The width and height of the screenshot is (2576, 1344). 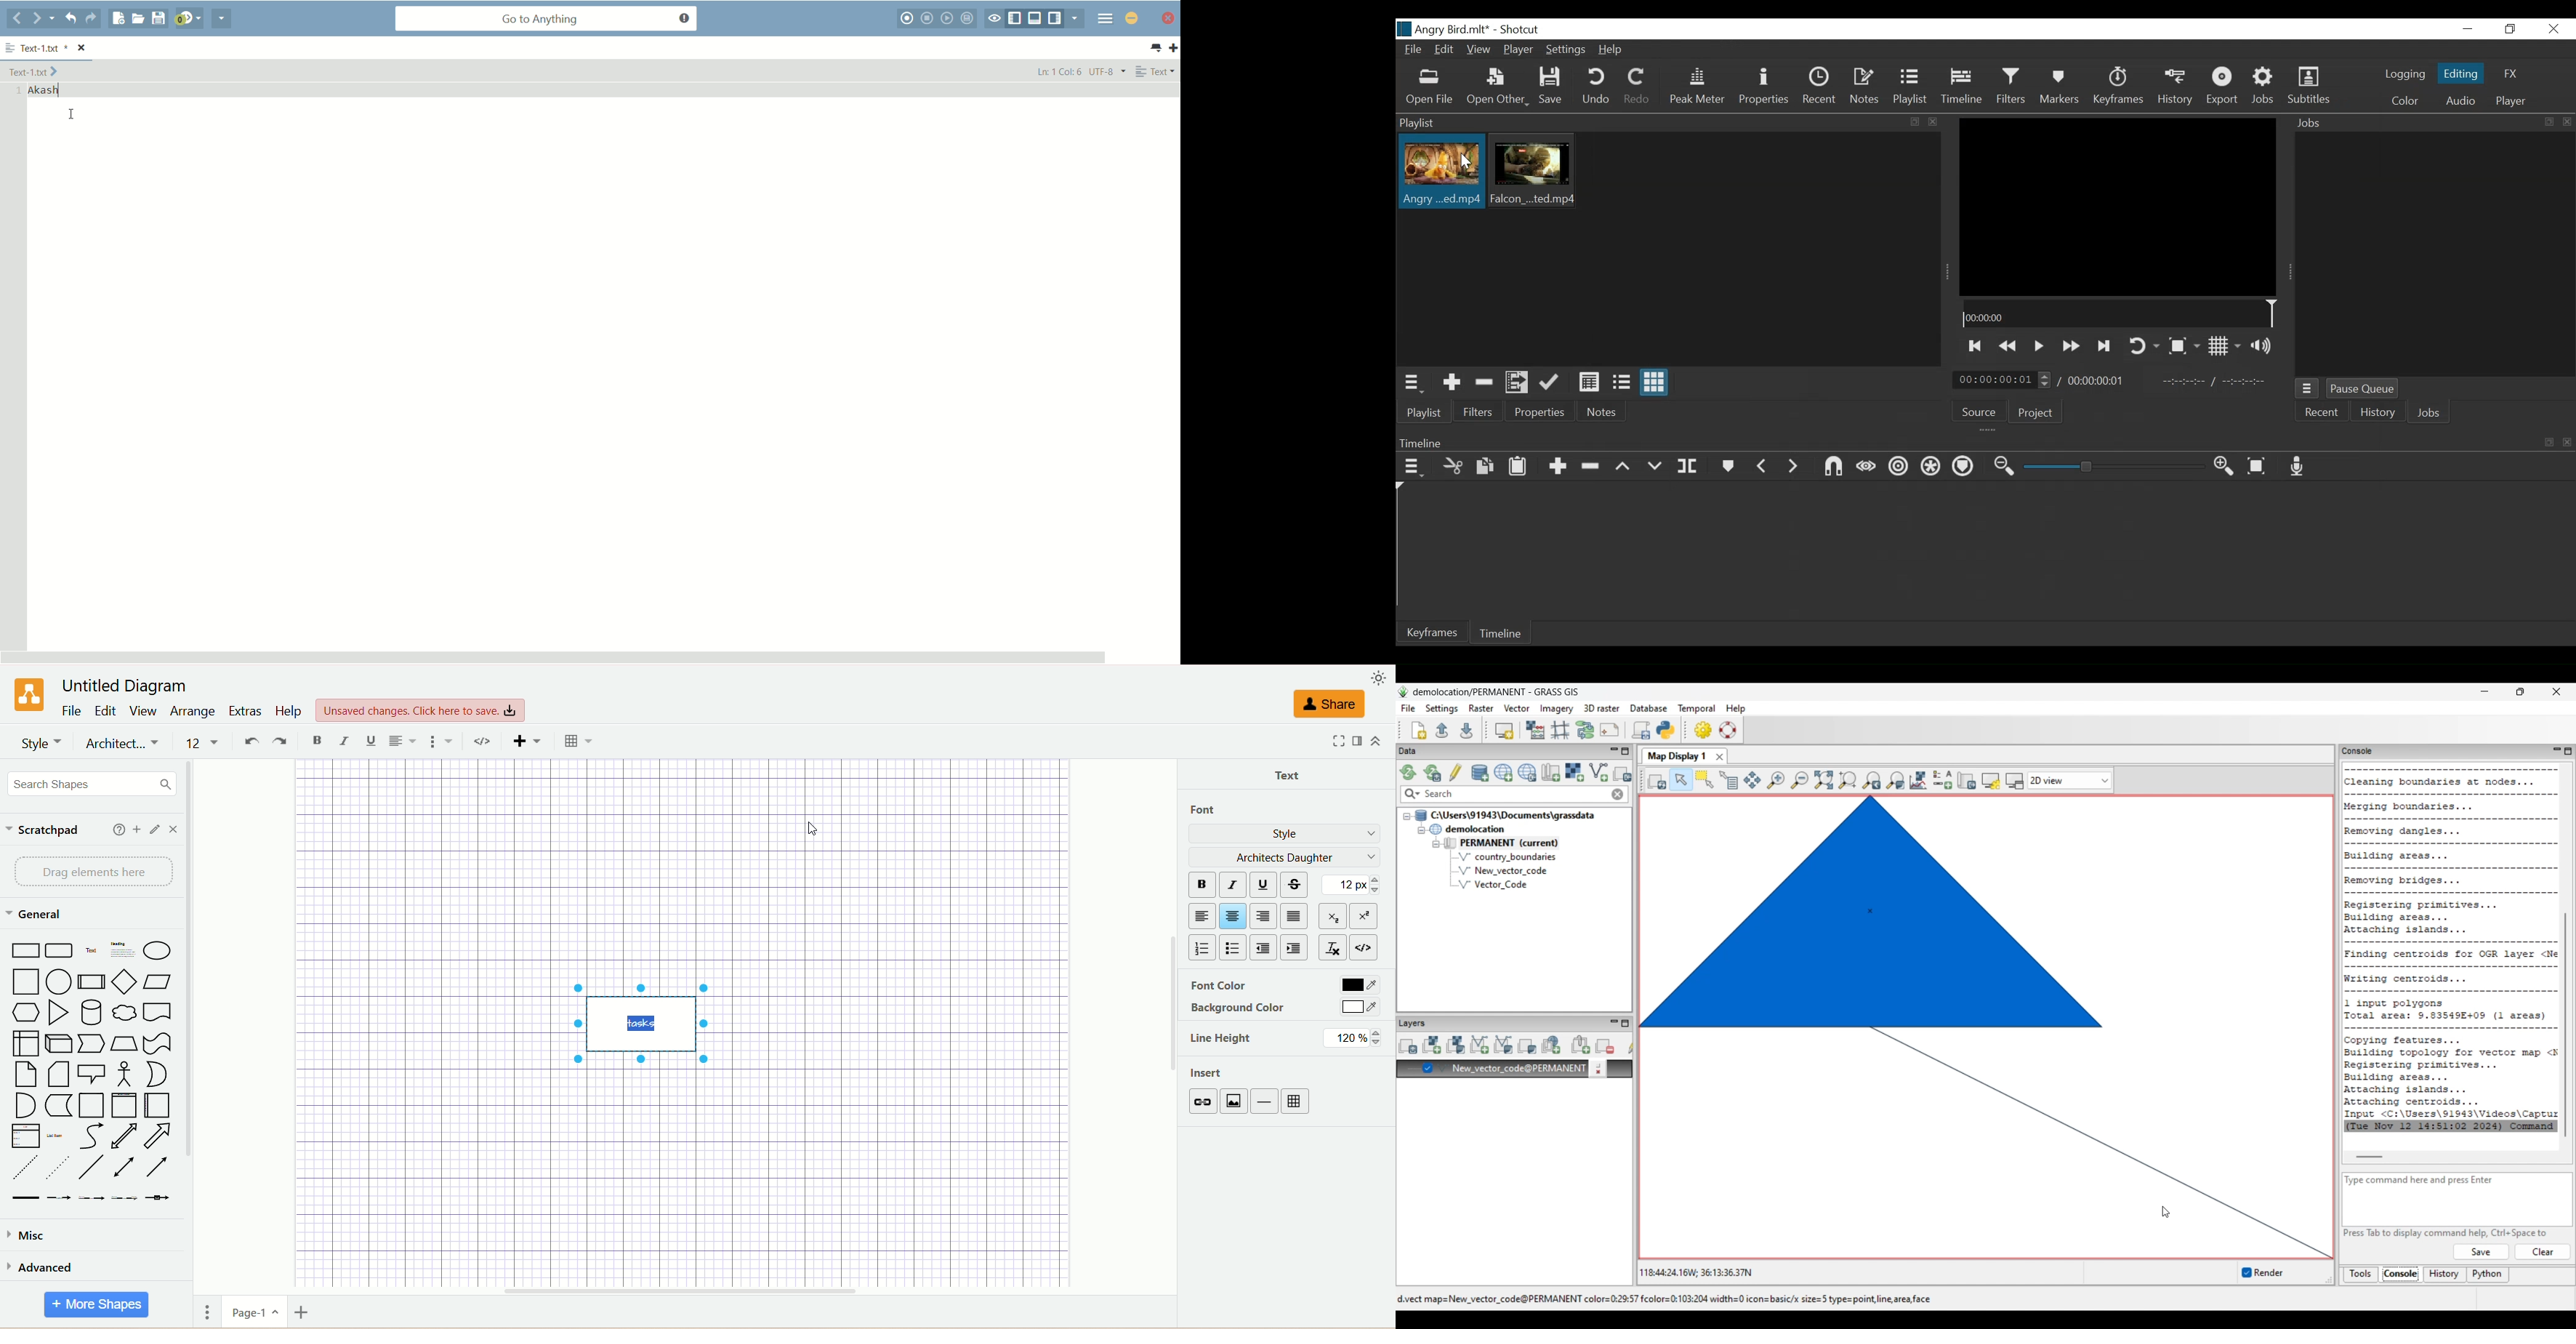 I want to click on Redo, so click(x=280, y=742).